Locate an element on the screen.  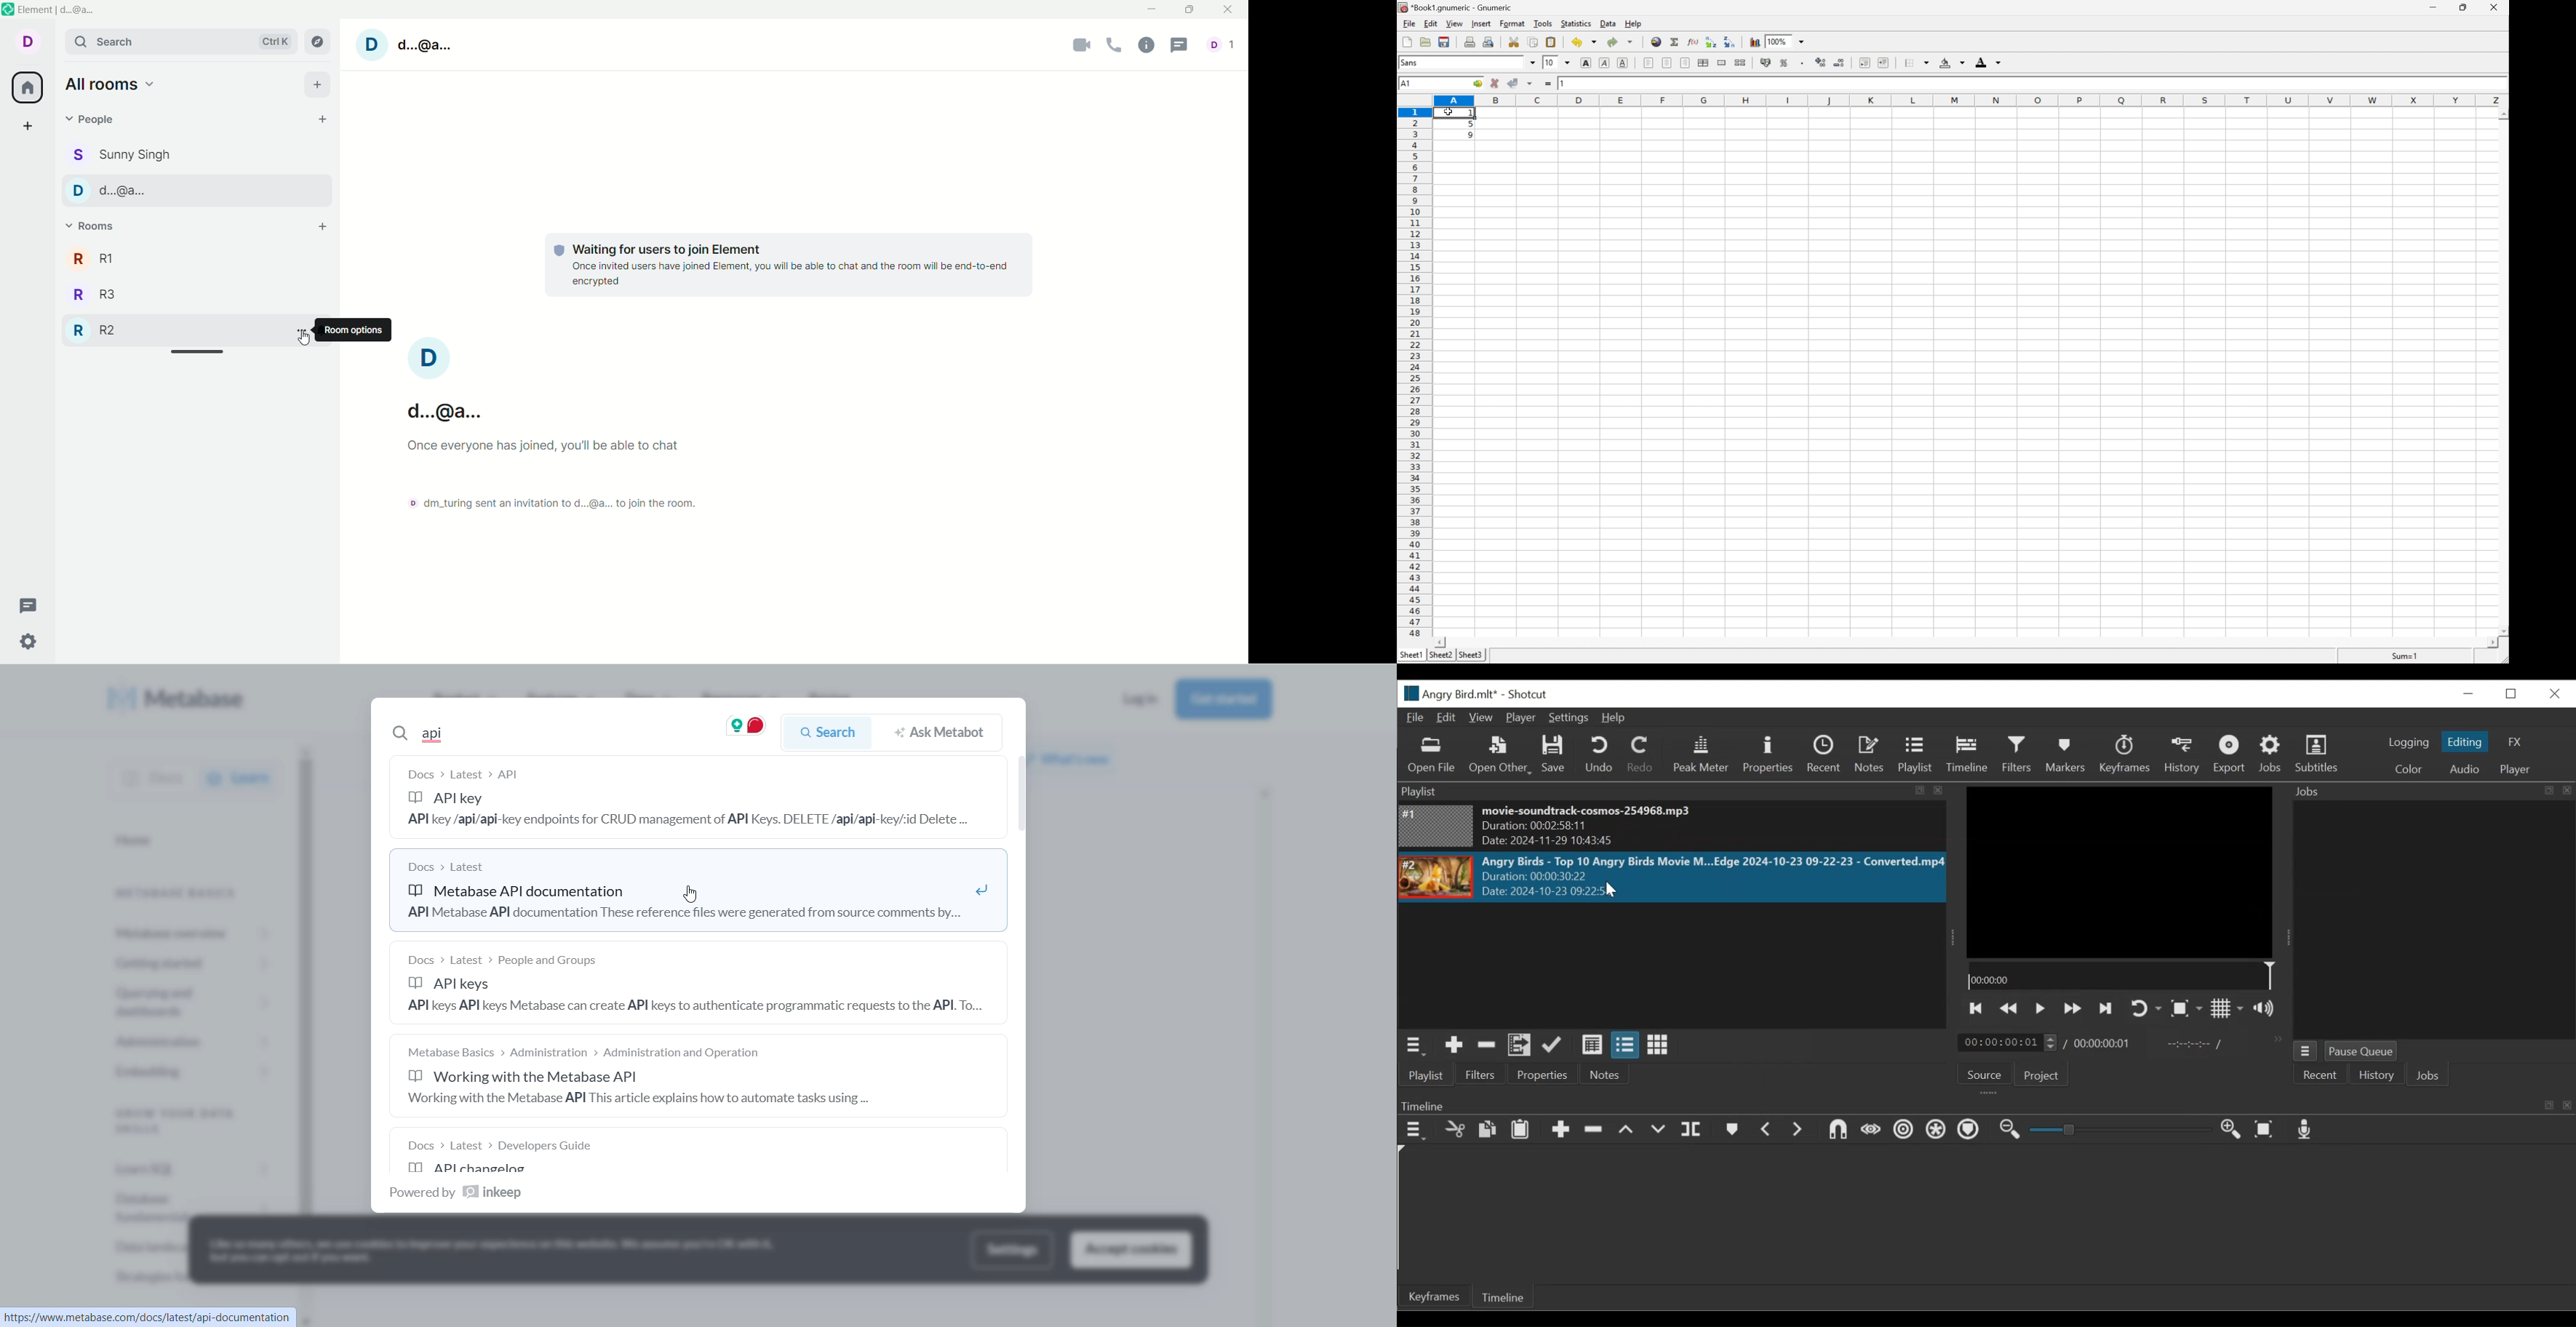
cut is located at coordinates (1514, 41).